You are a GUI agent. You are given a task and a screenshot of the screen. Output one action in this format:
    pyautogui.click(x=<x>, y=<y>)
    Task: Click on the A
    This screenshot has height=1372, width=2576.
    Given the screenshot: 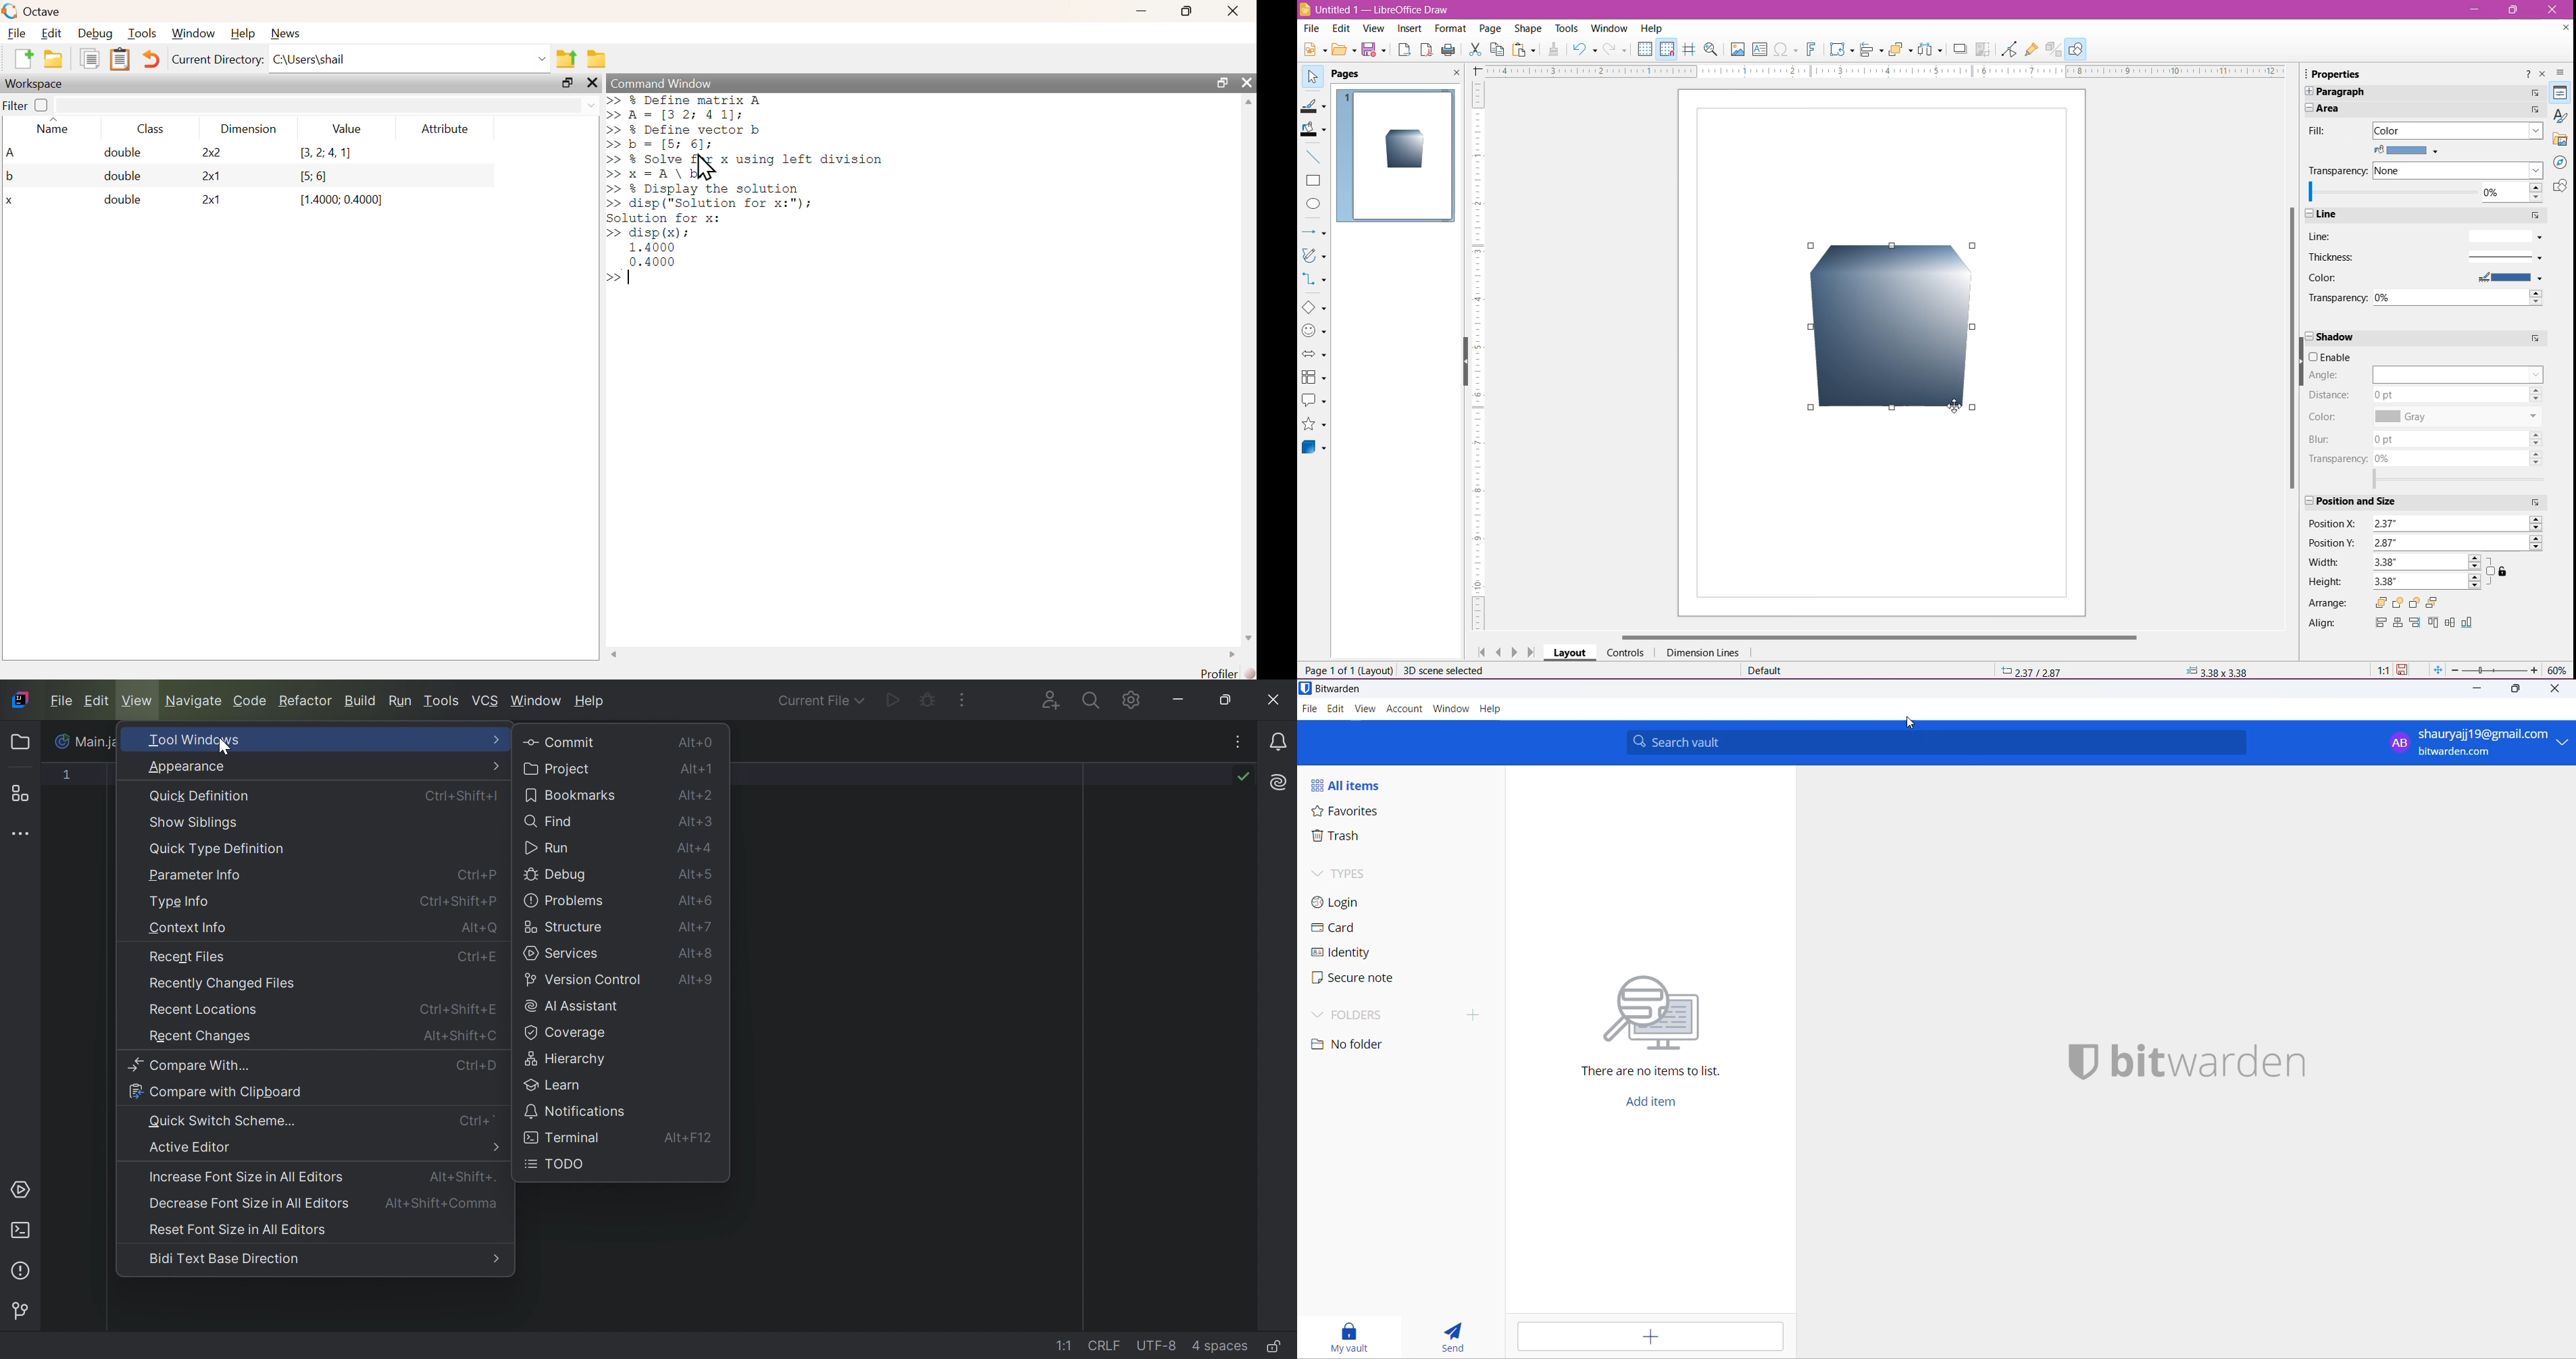 What is the action you would take?
    pyautogui.click(x=12, y=153)
    